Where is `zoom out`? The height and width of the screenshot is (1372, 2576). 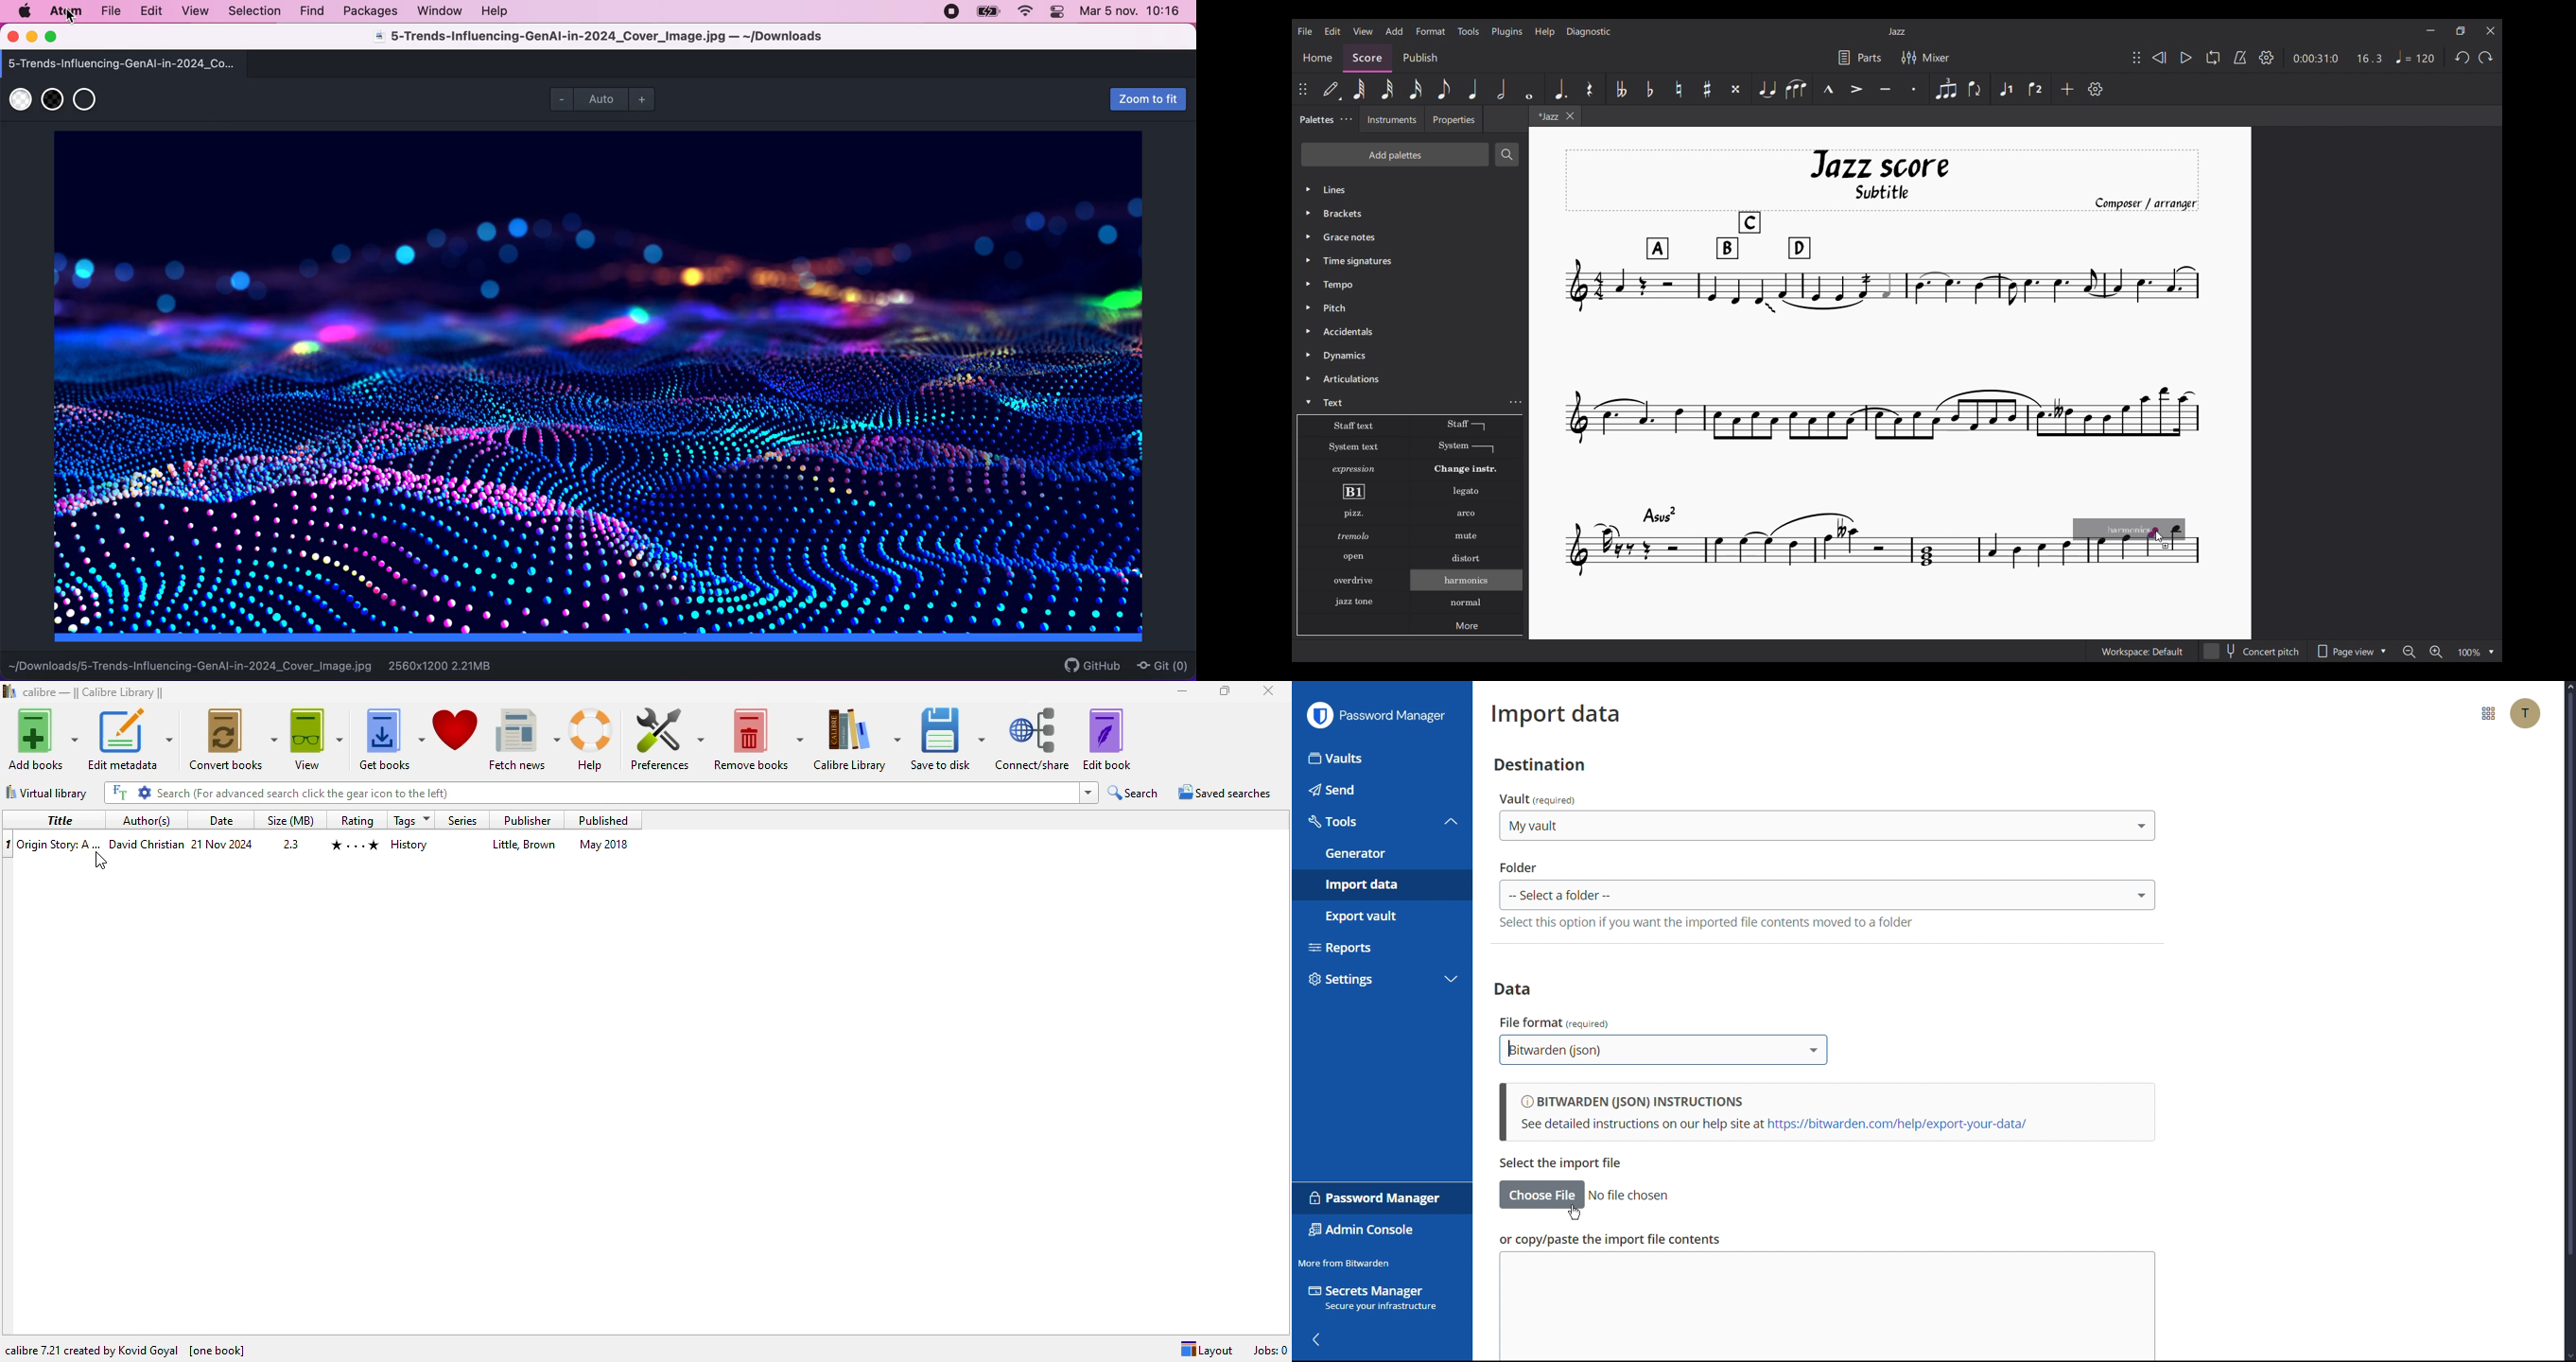
zoom out is located at coordinates (559, 98).